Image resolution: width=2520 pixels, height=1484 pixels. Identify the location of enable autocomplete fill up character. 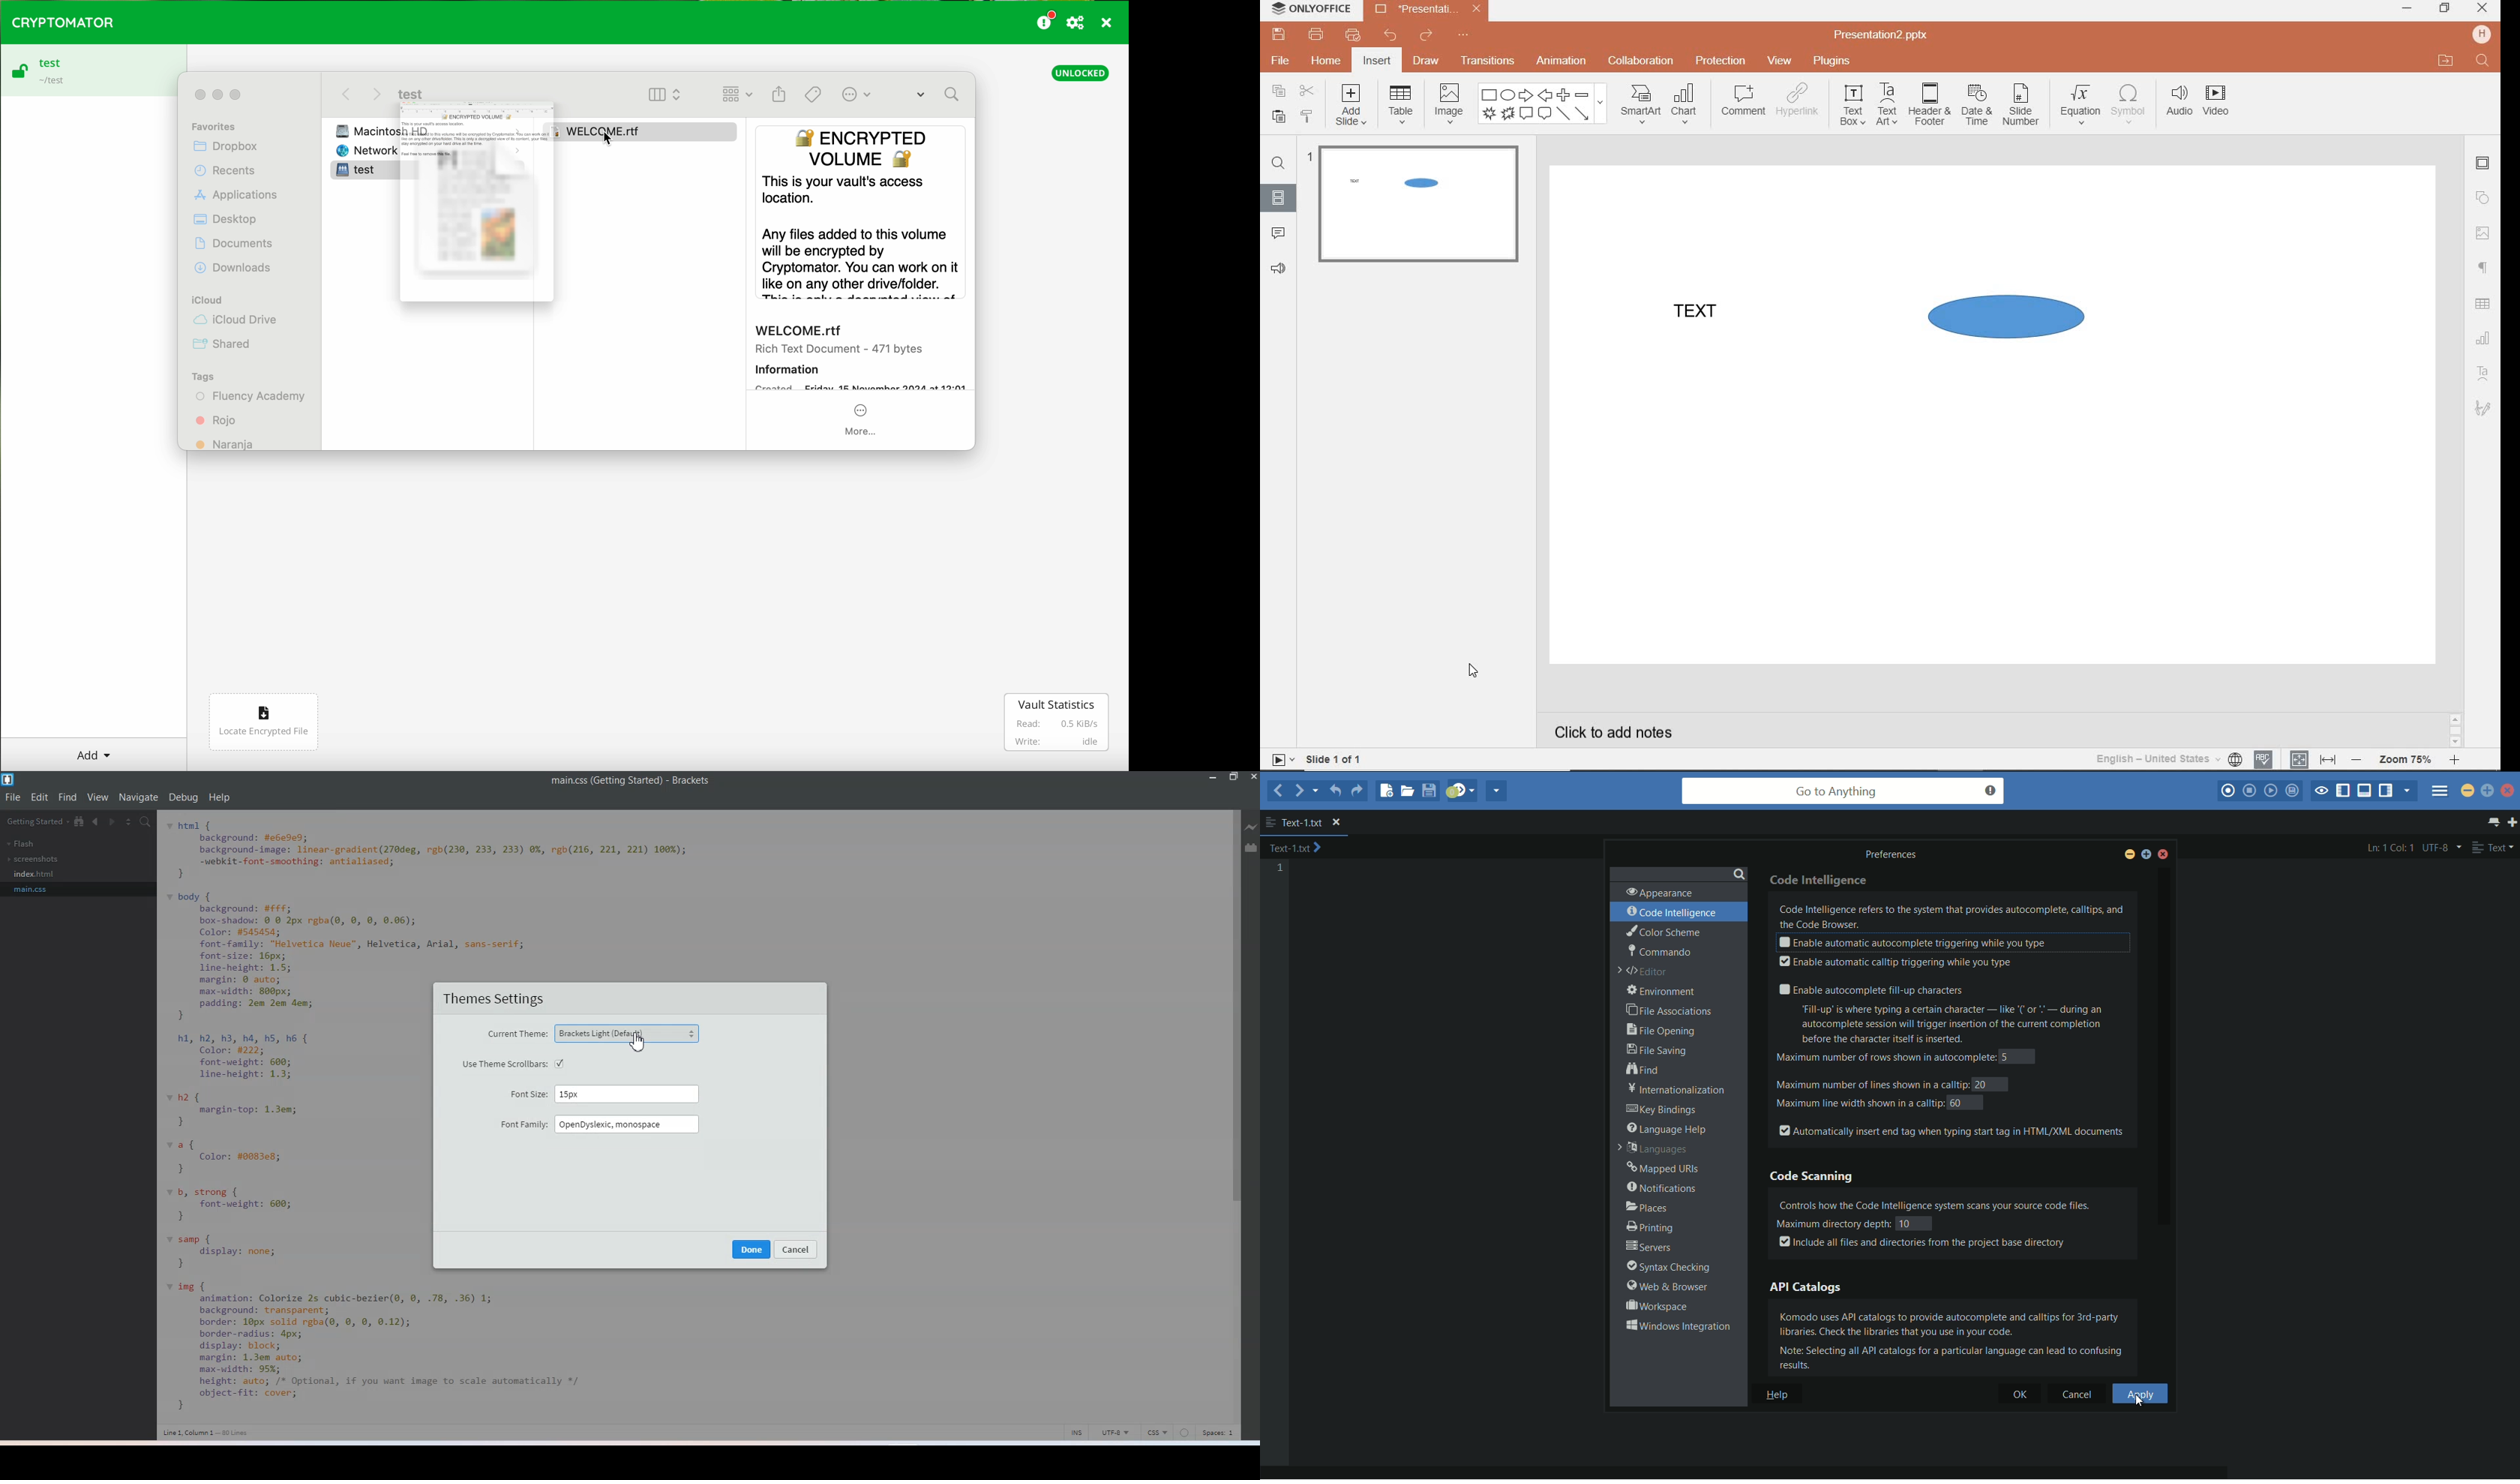
(1869, 990).